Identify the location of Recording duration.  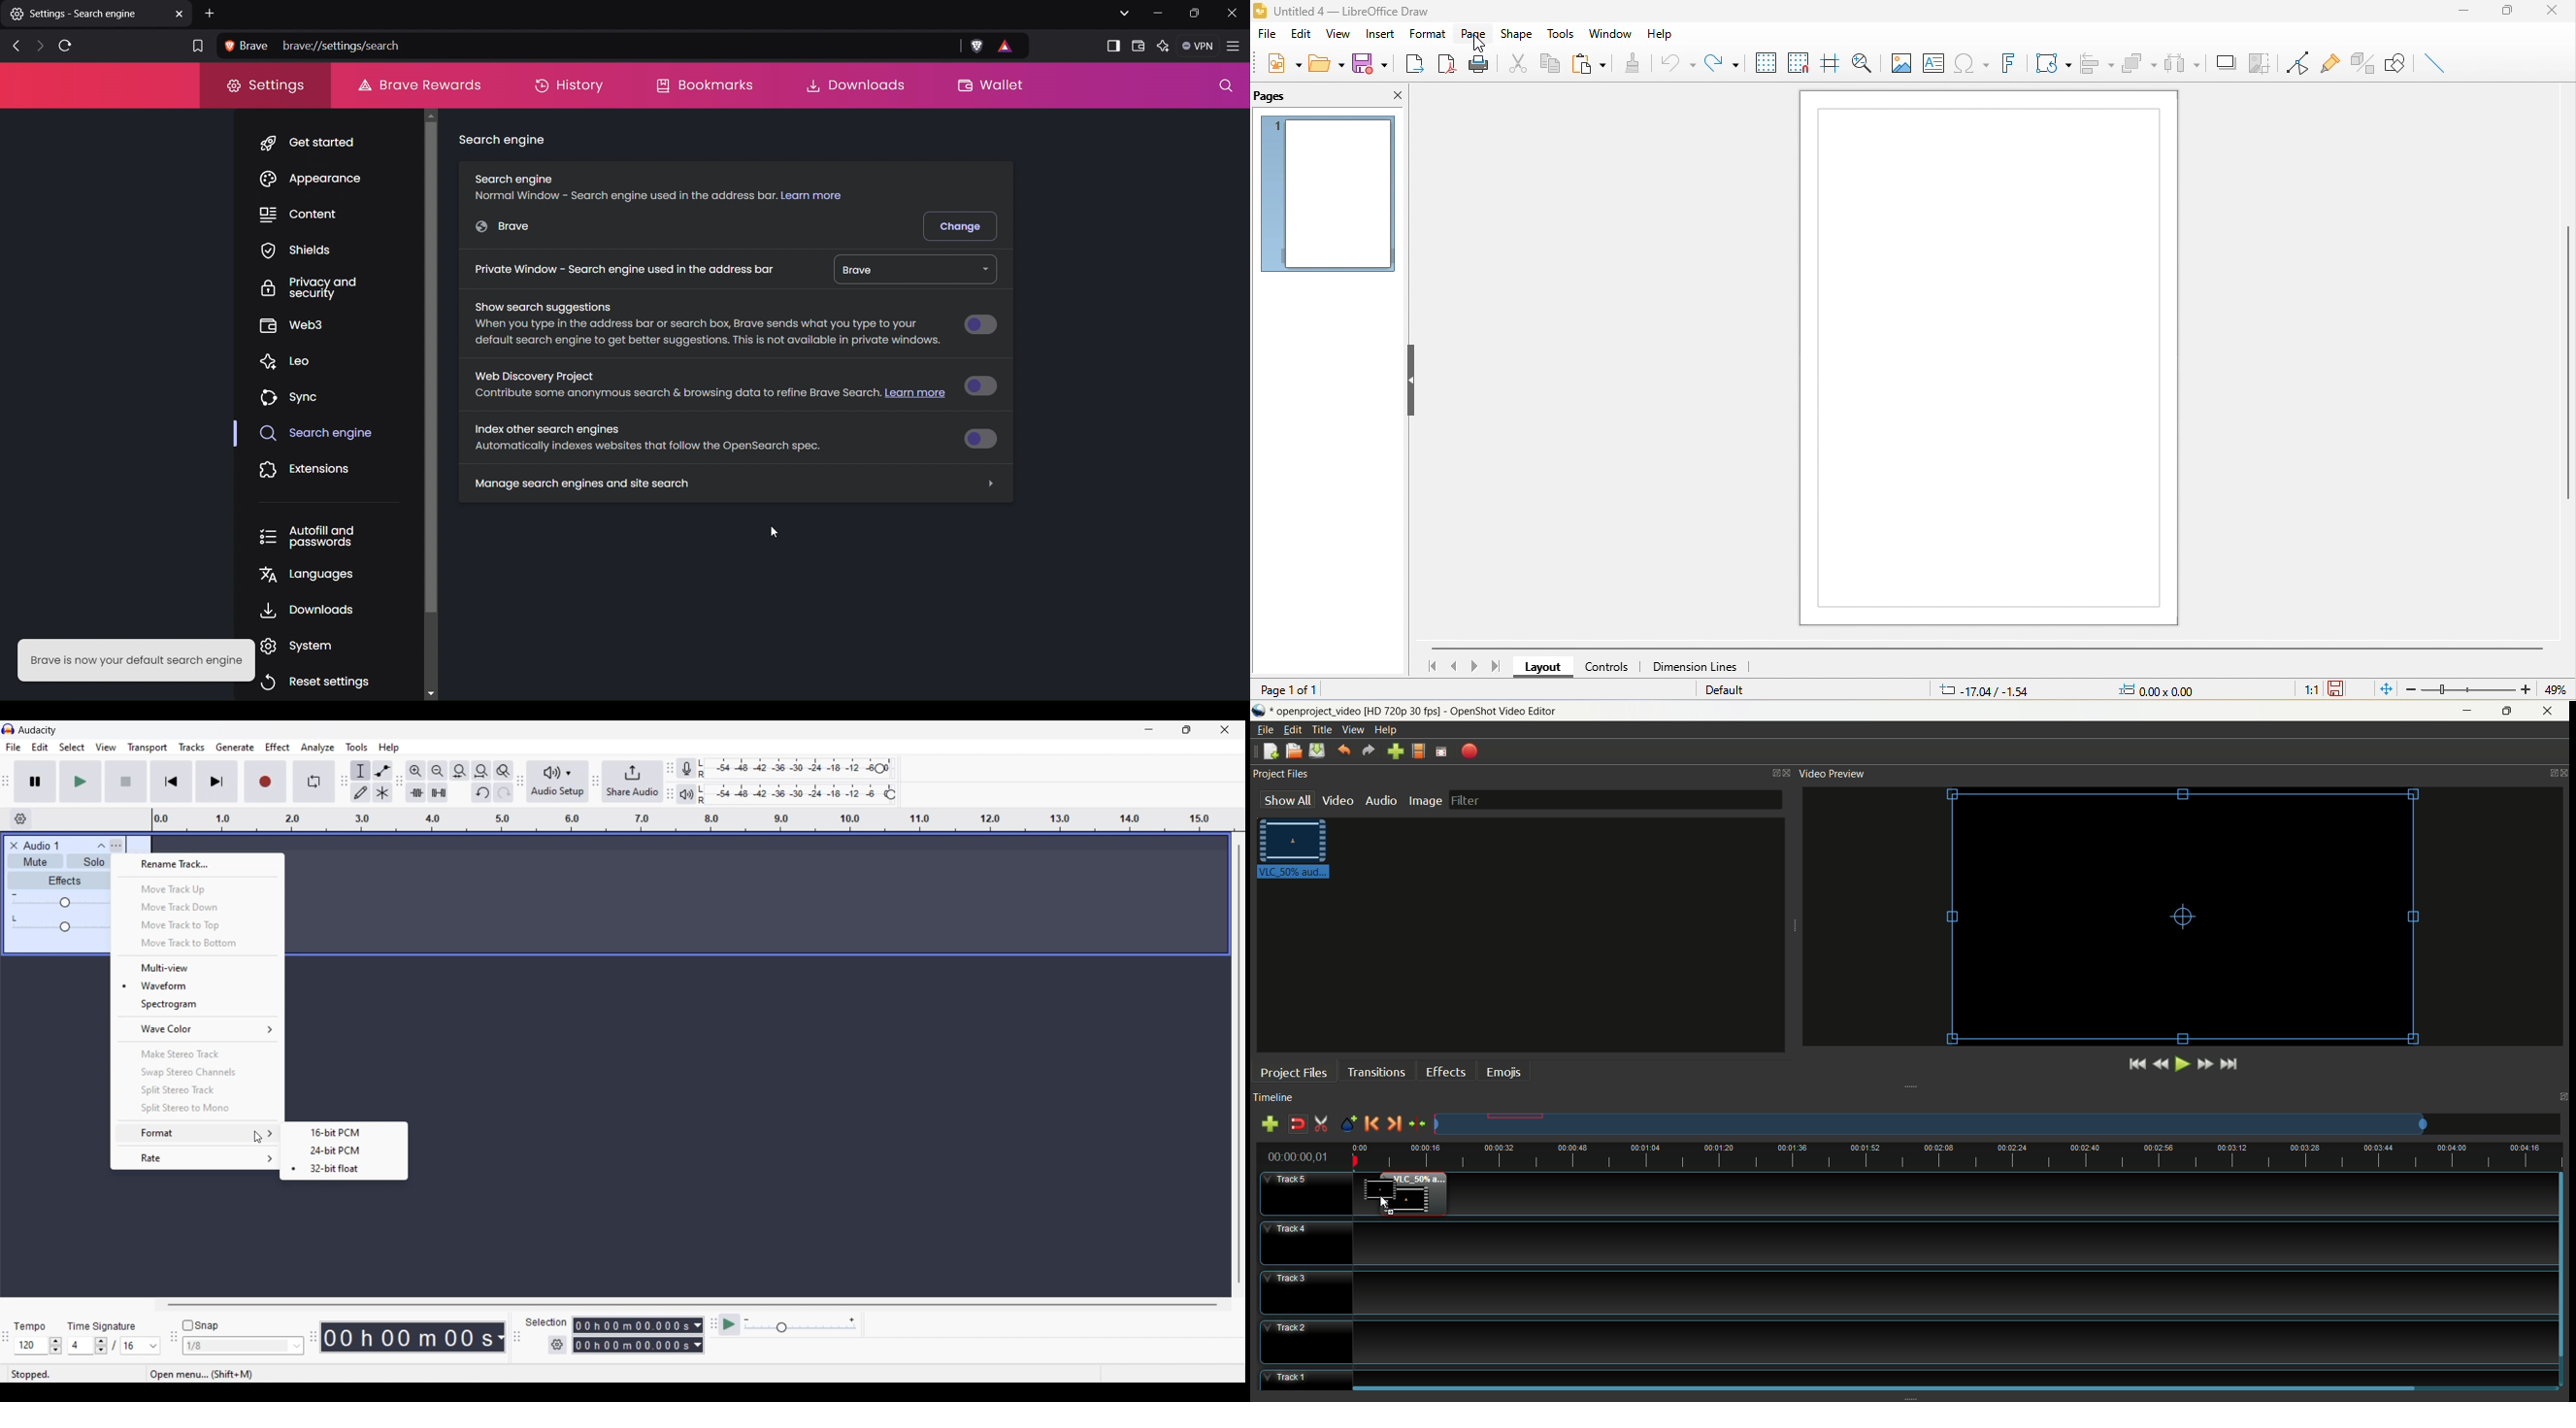
(631, 1335).